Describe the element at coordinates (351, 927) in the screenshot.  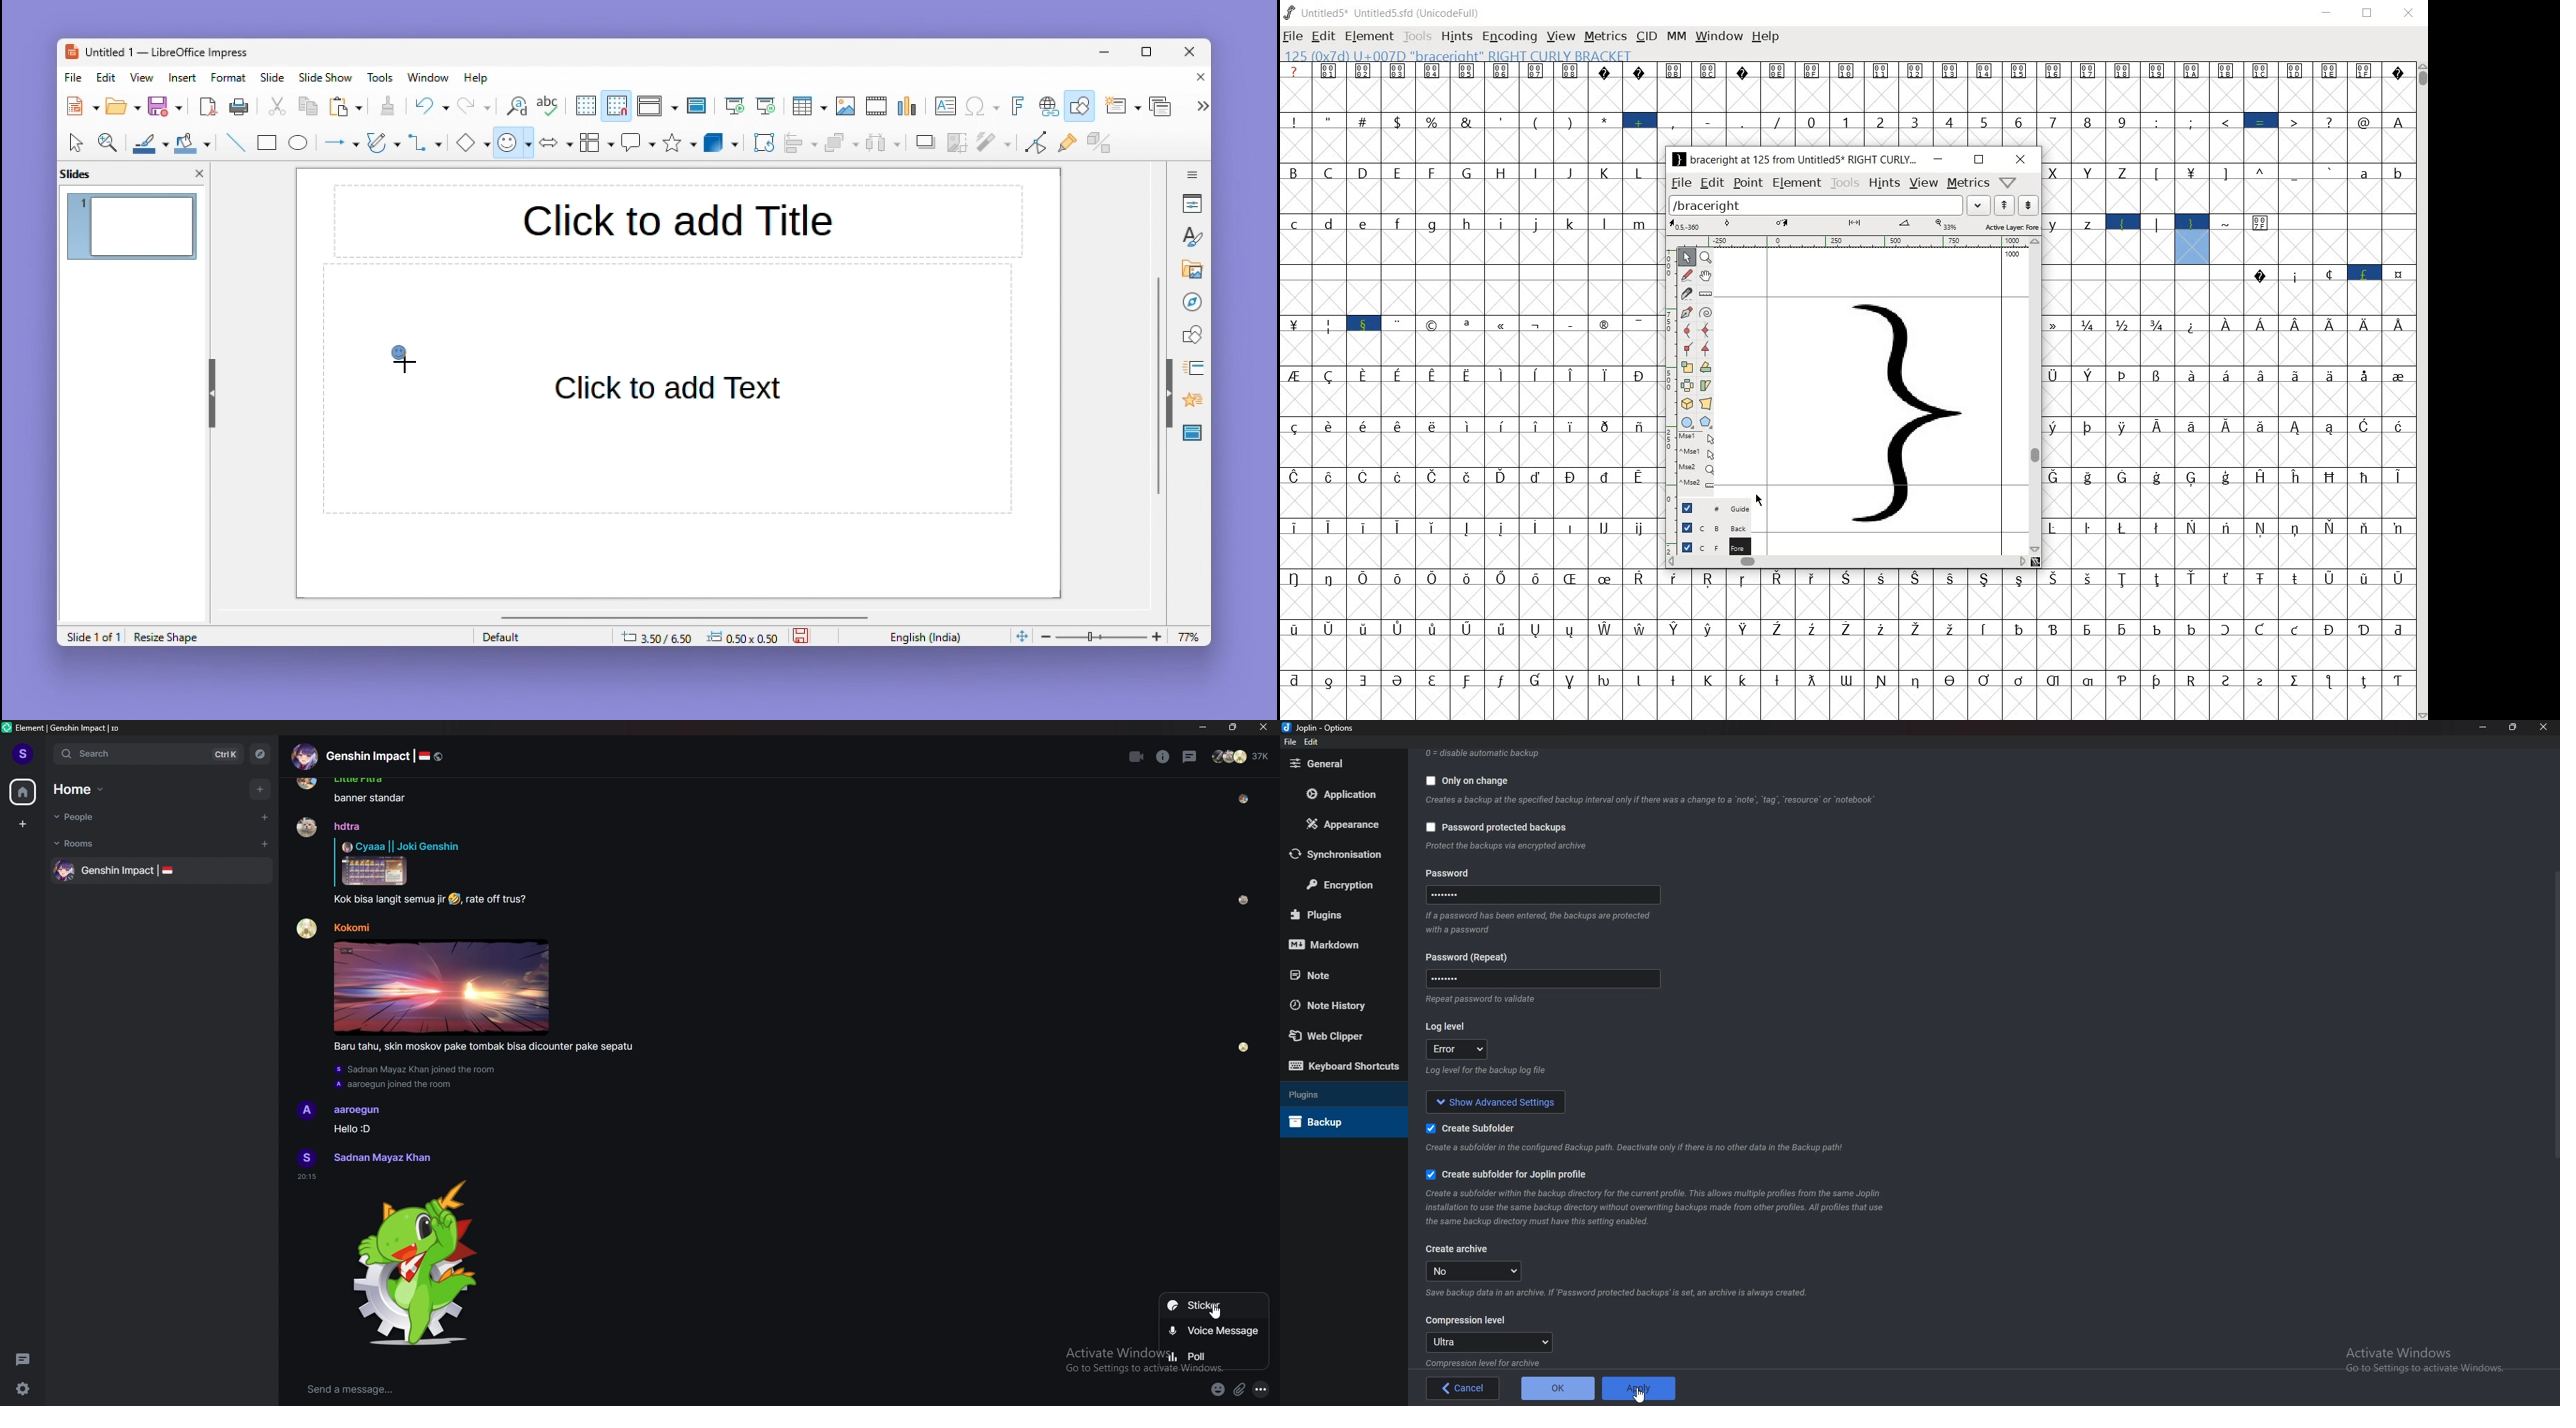
I see `Kokomi` at that location.